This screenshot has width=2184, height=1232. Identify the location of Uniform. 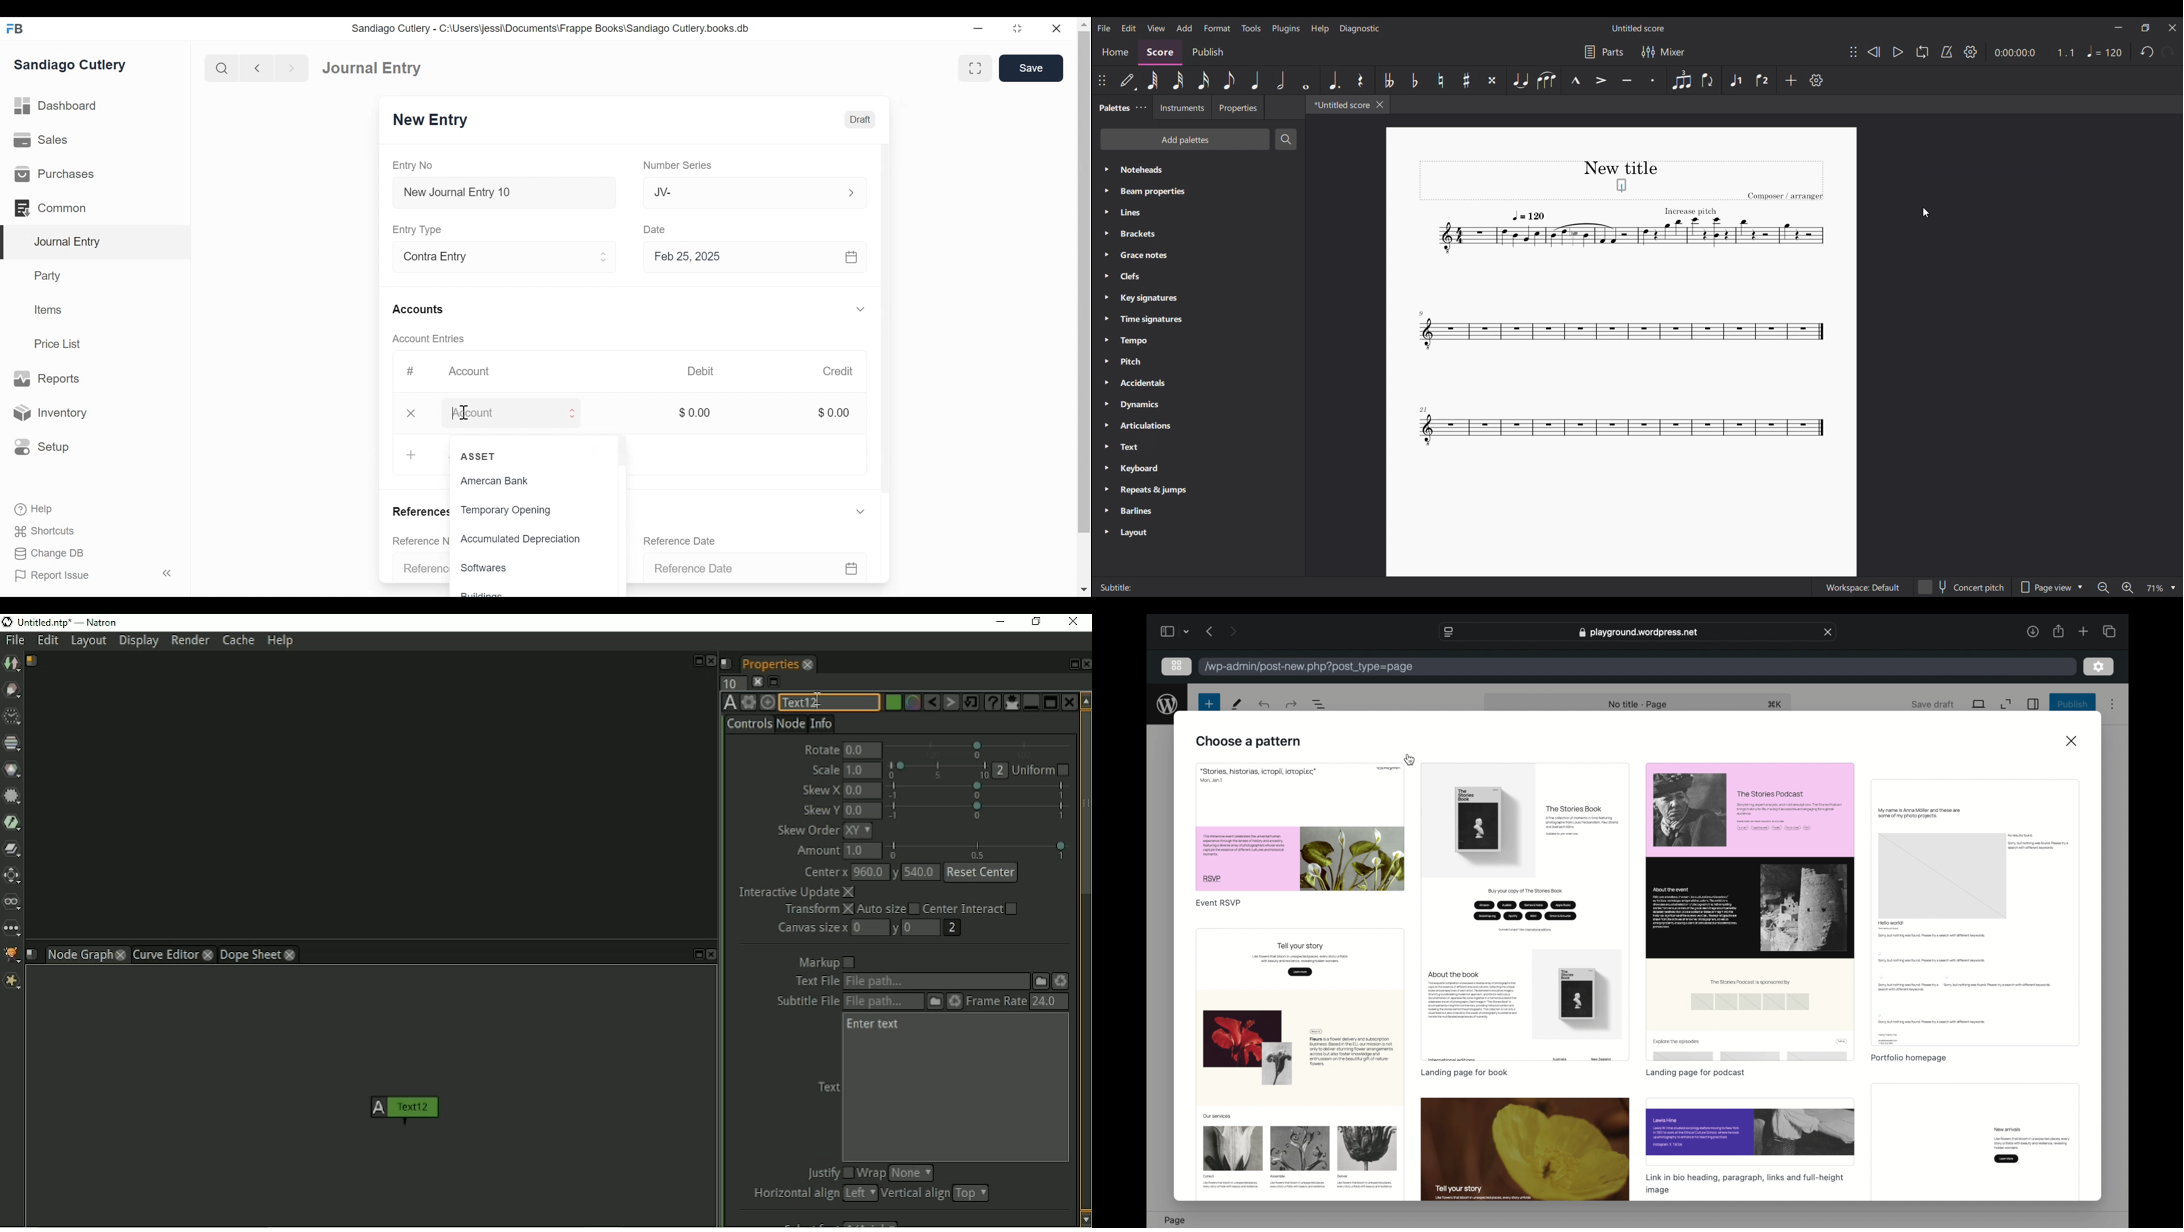
(1041, 771).